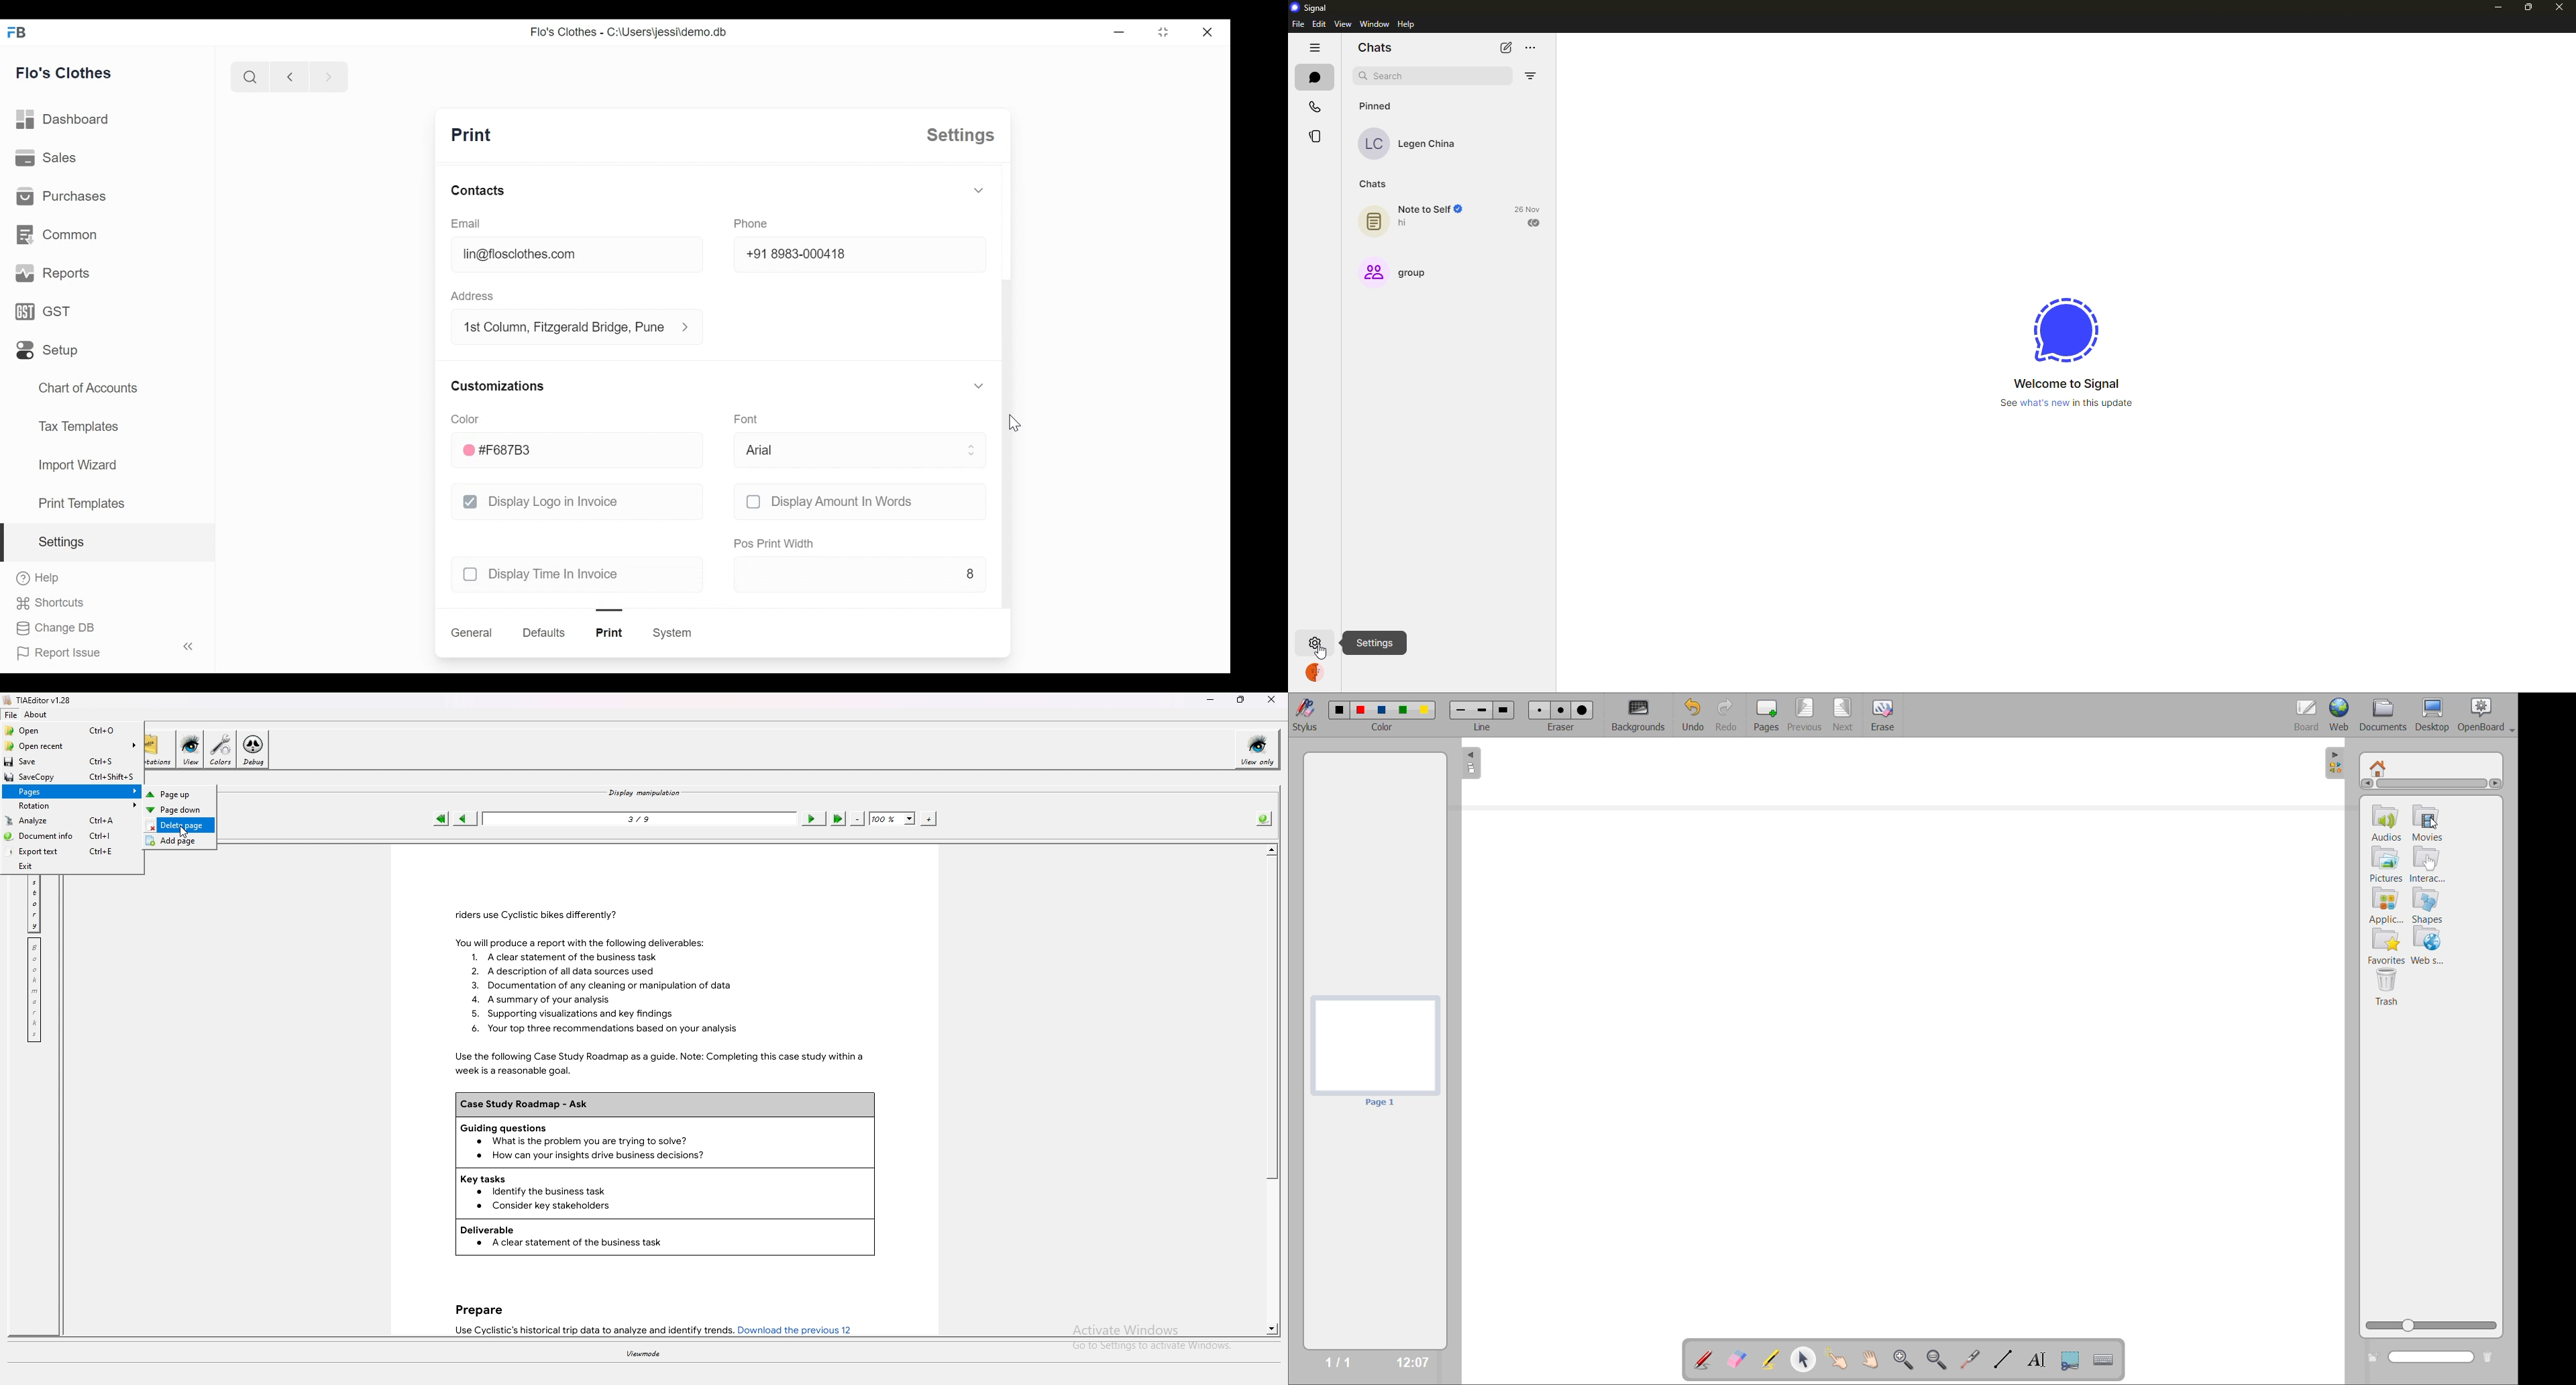 The image size is (2576, 1400). What do you see at coordinates (1316, 106) in the screenshot?
I see `calls` at bounding box center [1316, 106].